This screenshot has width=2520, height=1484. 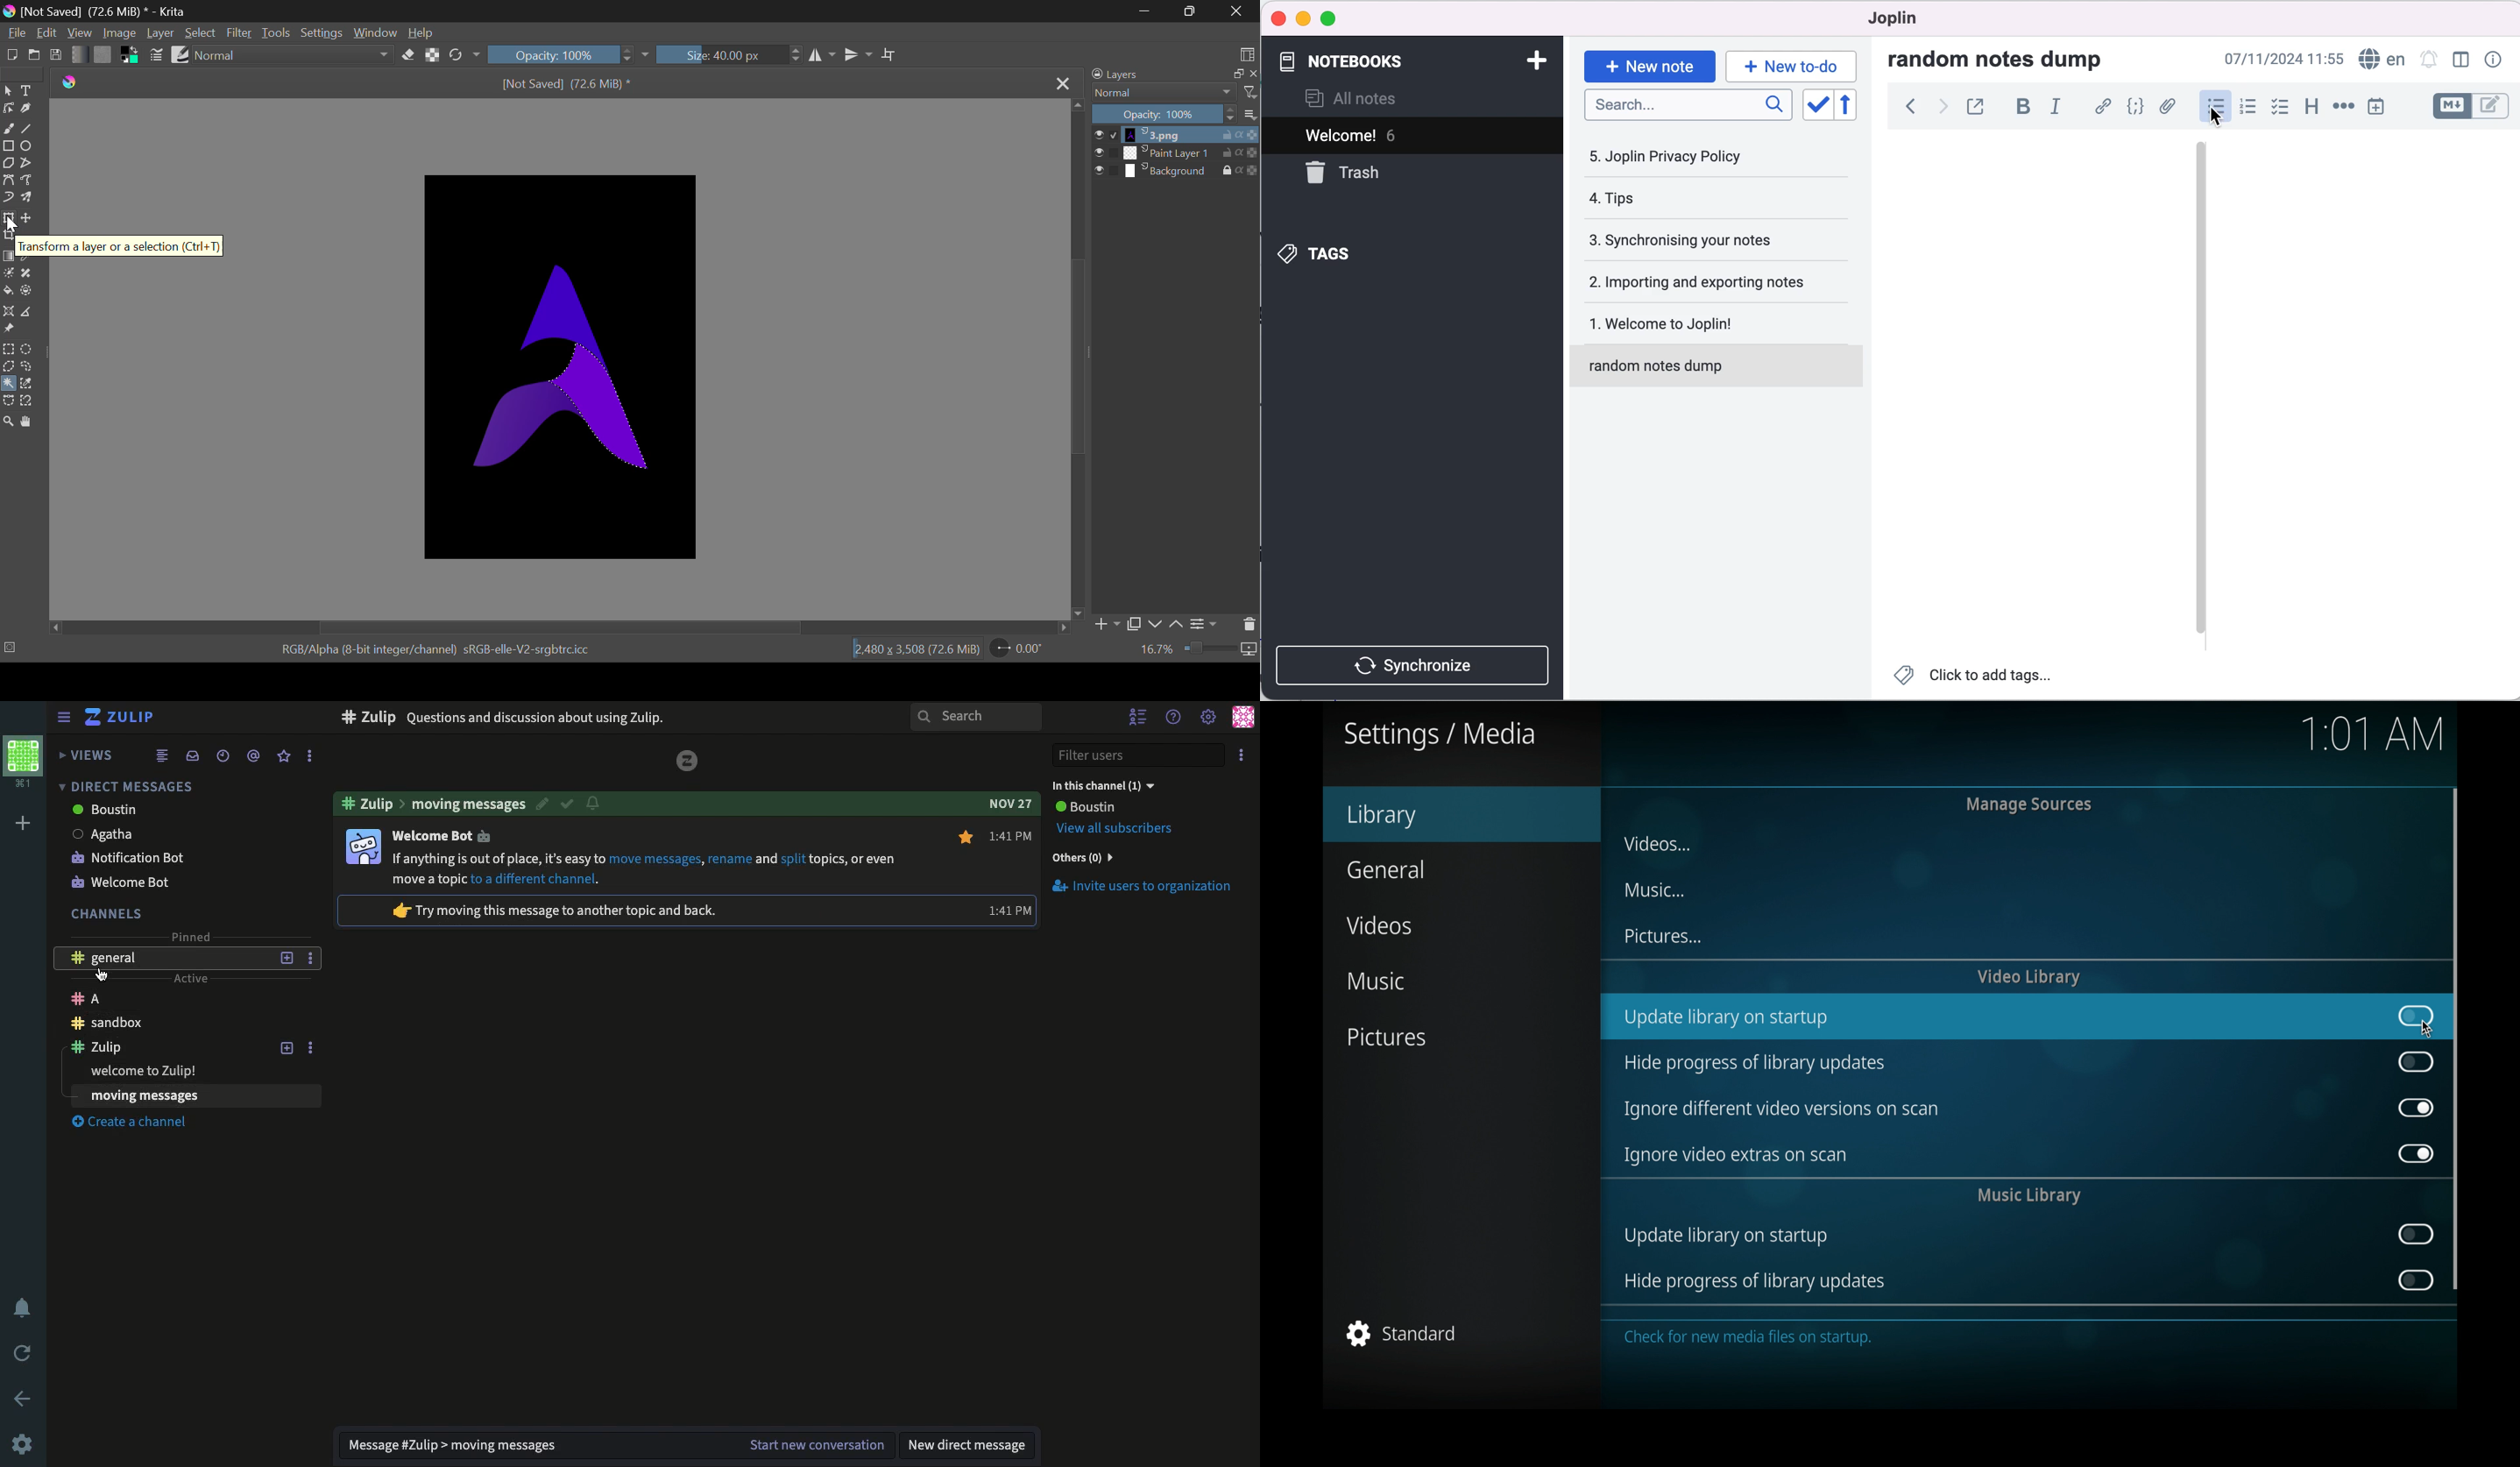 What do you see at coordinates (569, 85) in the screenshot?
I see `[Not Saved] (71.4 MiB) *` at bounding box center [569, 85].